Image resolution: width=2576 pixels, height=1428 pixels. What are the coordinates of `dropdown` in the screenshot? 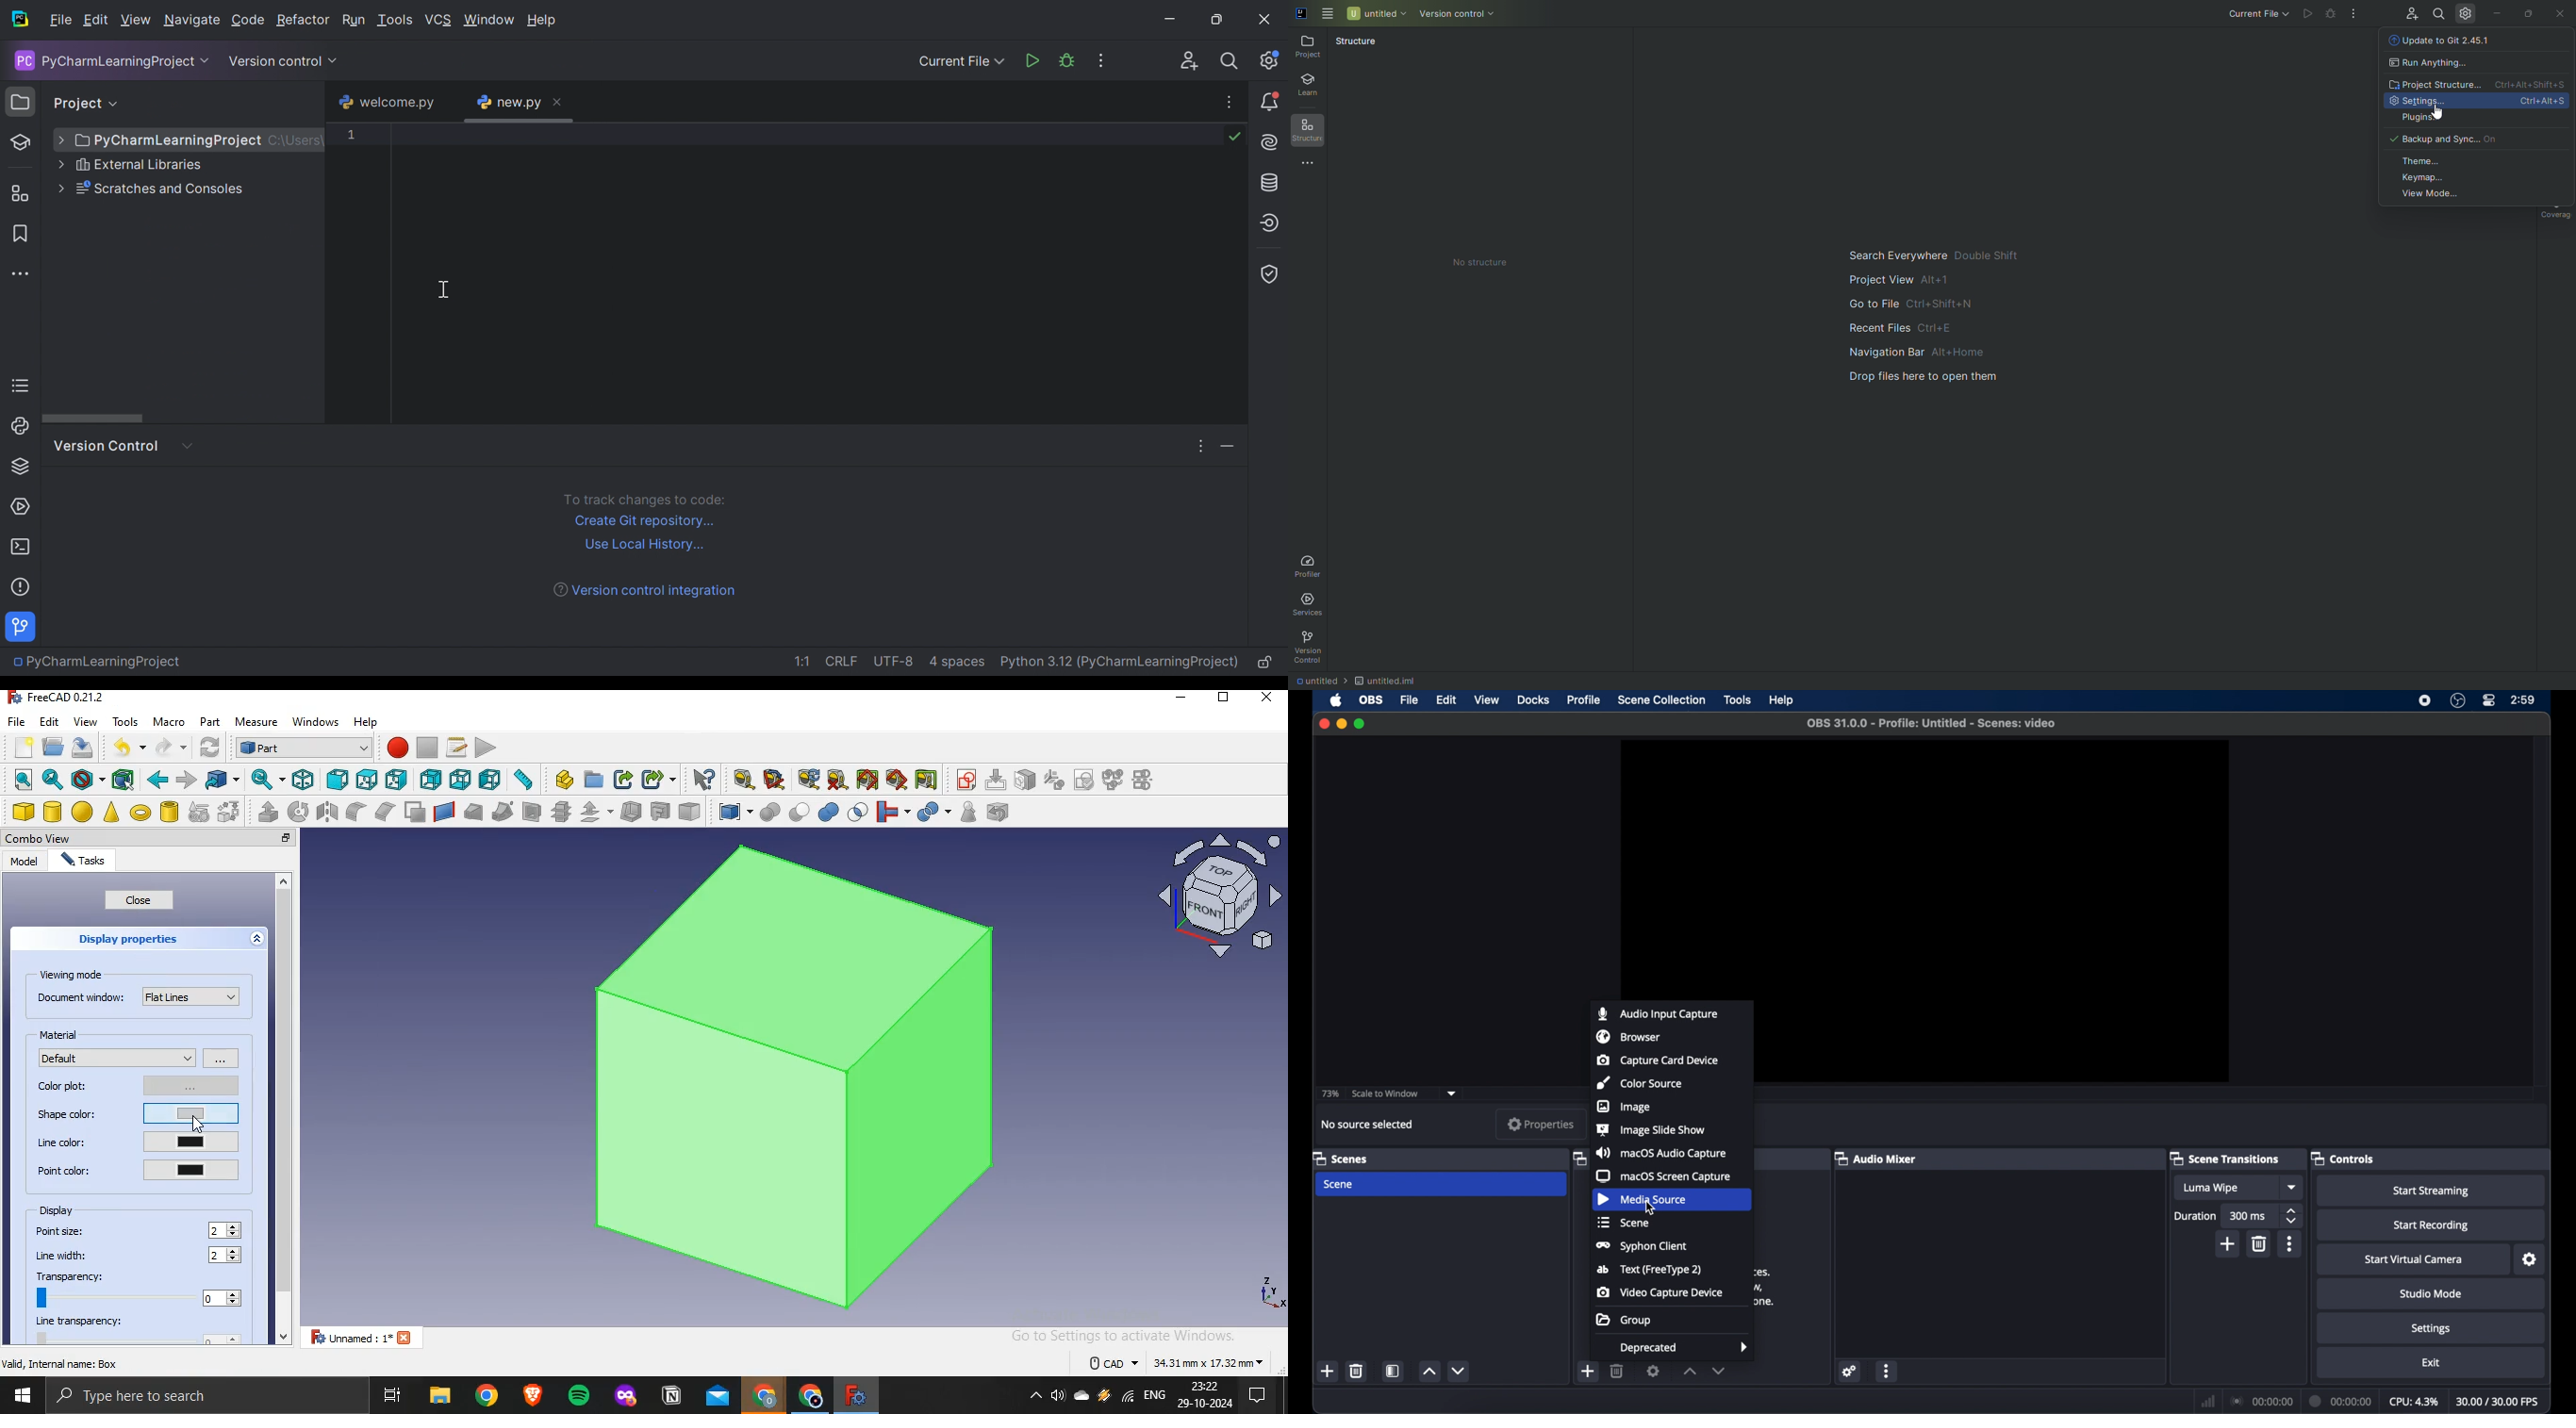 It's located at (1452, 1094).